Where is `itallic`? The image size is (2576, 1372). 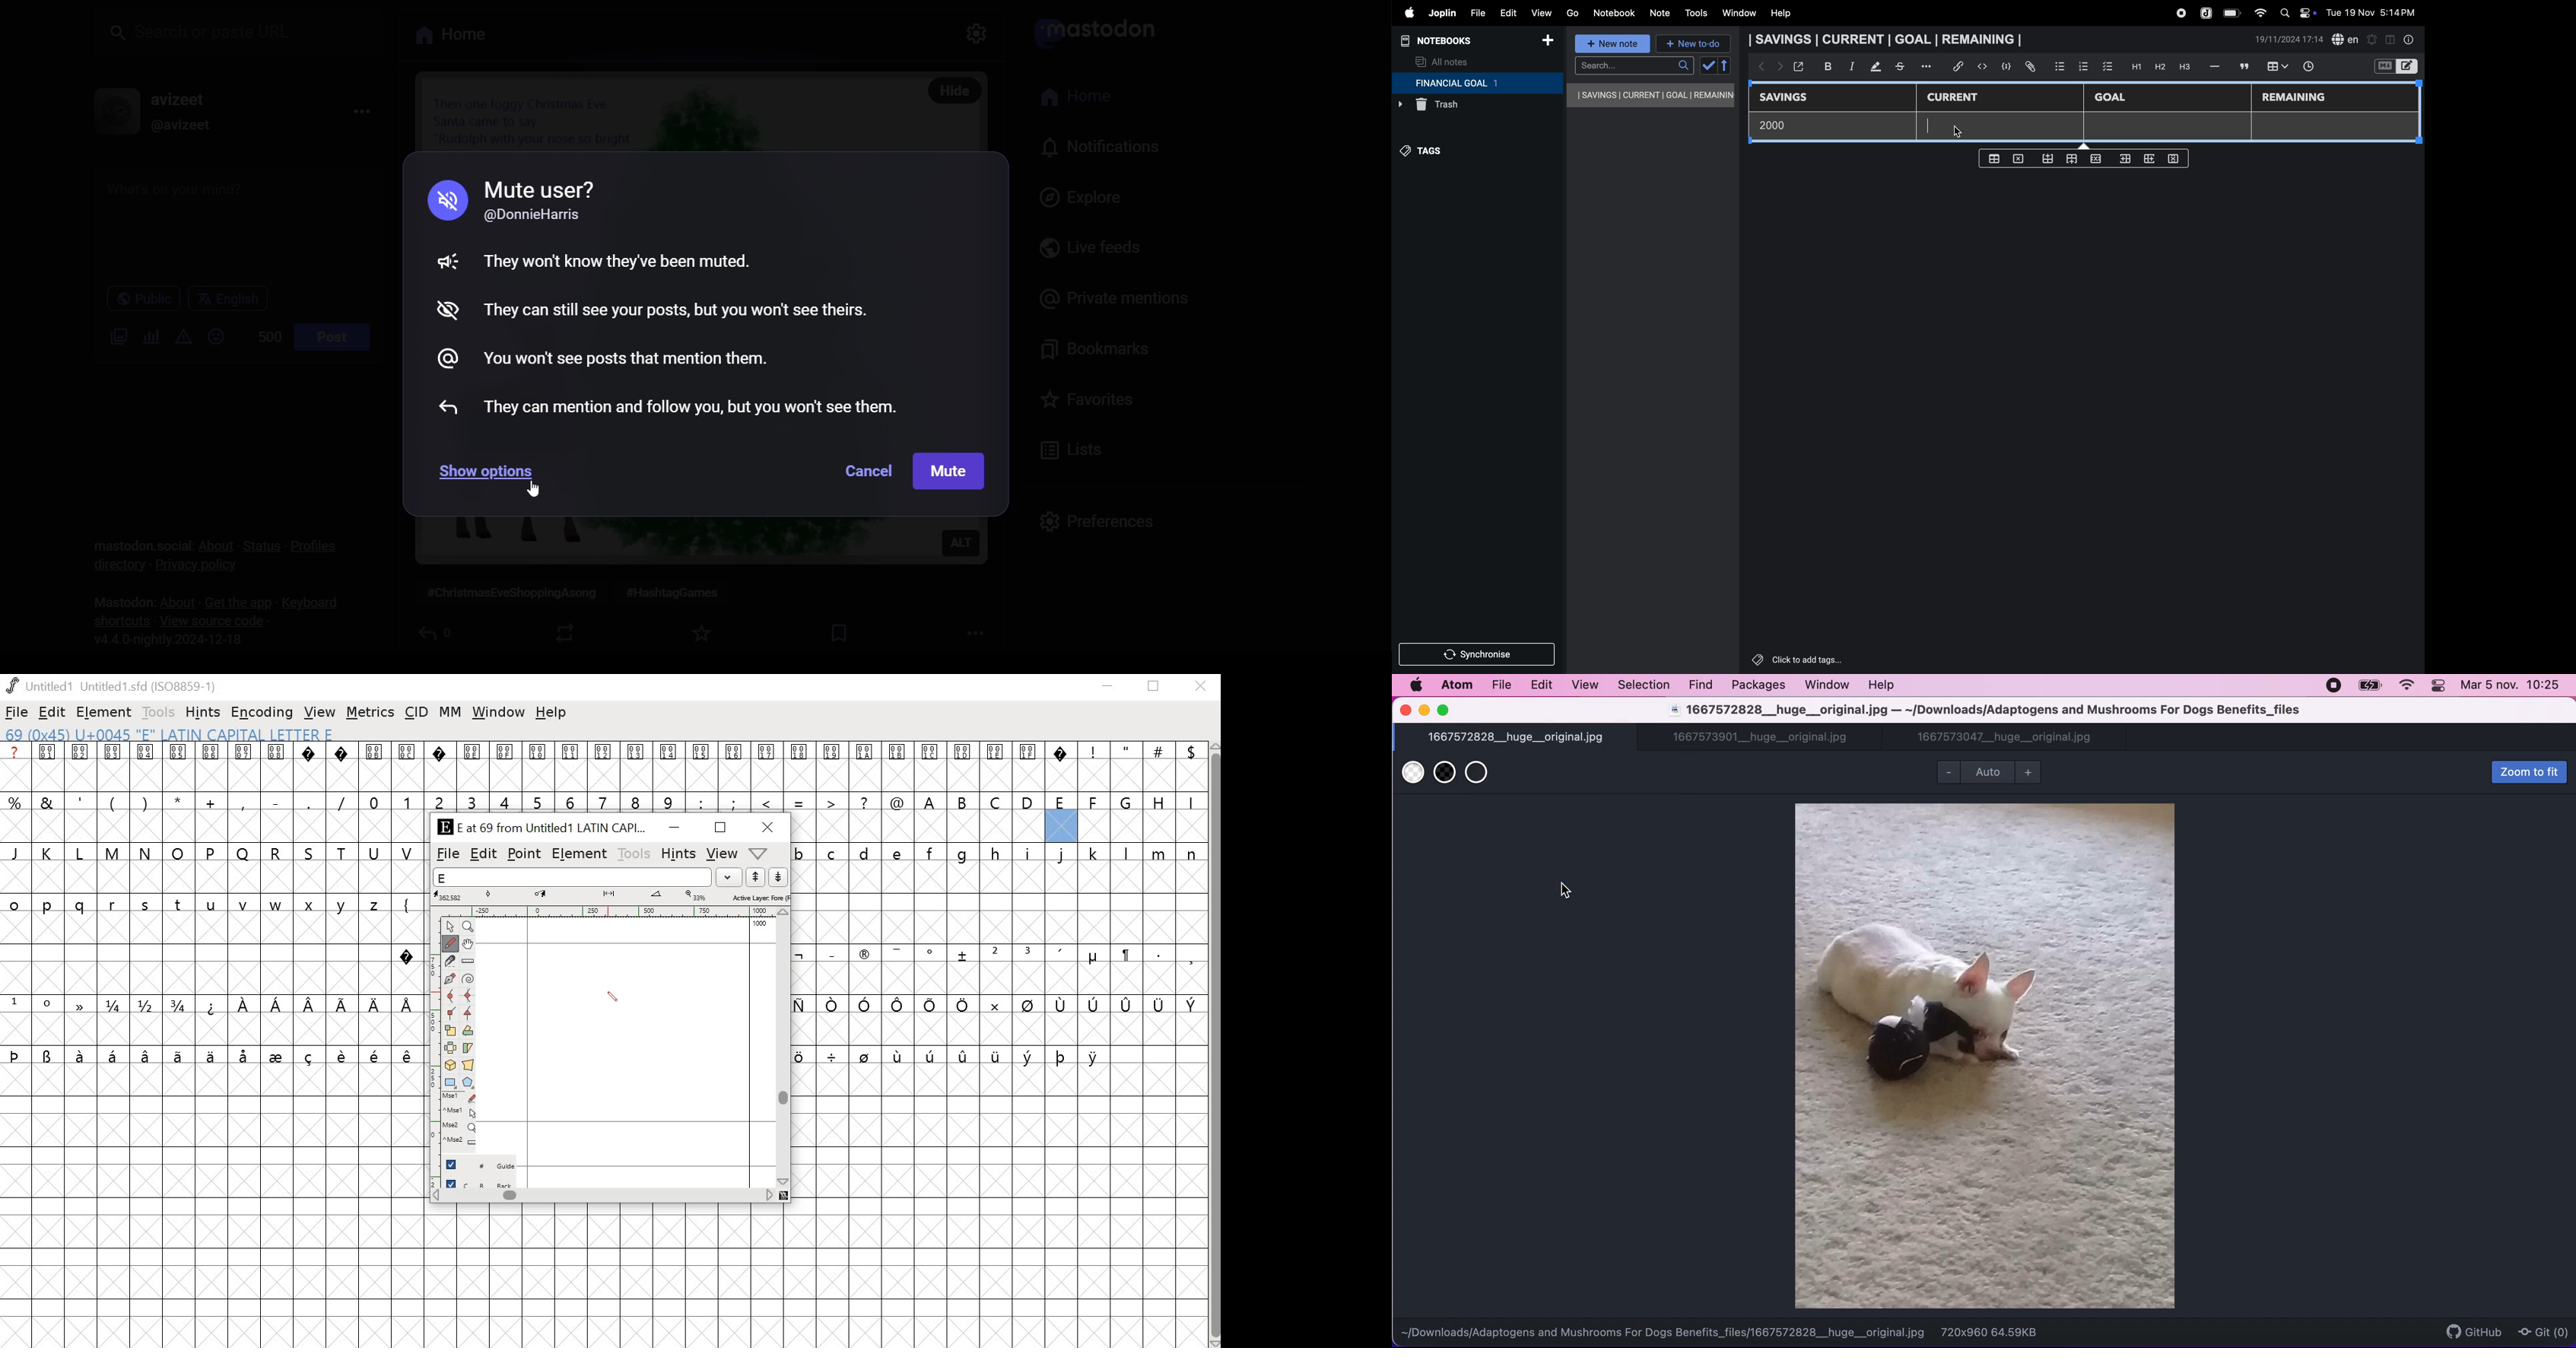
itallic is located at coordinates (1851, 66).